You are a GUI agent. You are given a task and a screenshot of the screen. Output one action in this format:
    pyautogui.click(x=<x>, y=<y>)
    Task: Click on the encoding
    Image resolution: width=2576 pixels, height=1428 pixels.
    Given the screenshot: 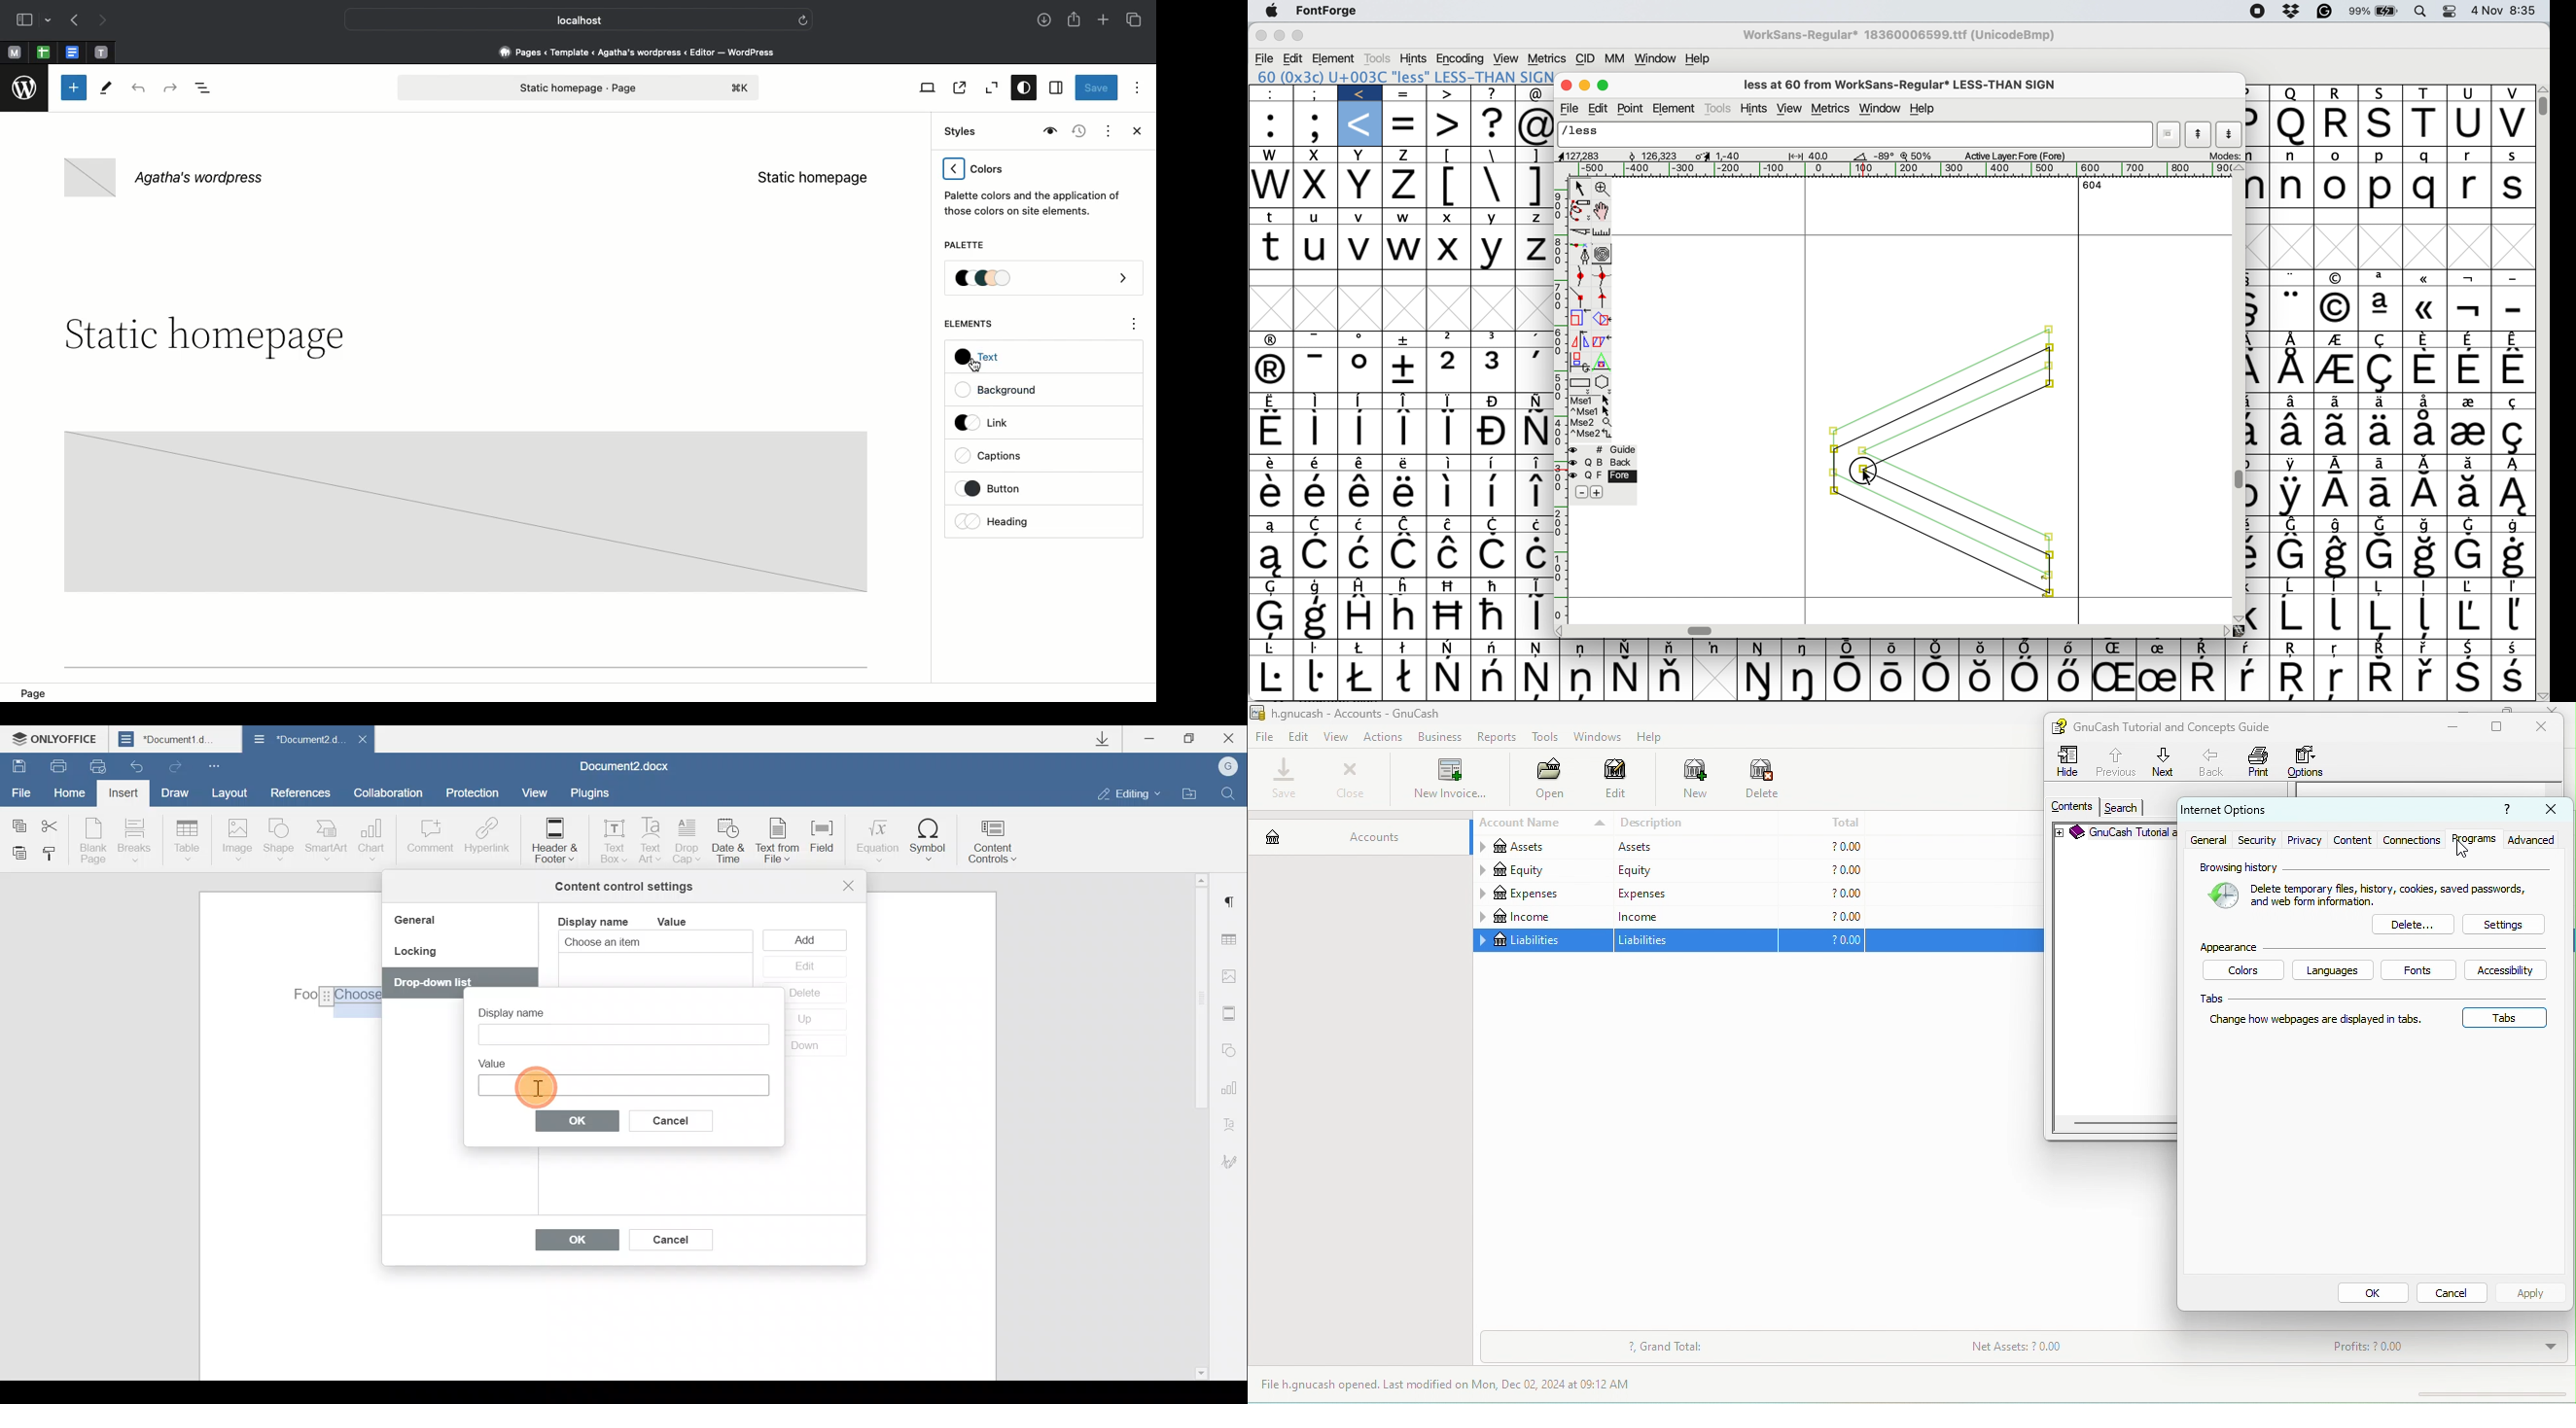 What is the action you would take?
    pyautogui.click(x=1461, y=58)
    